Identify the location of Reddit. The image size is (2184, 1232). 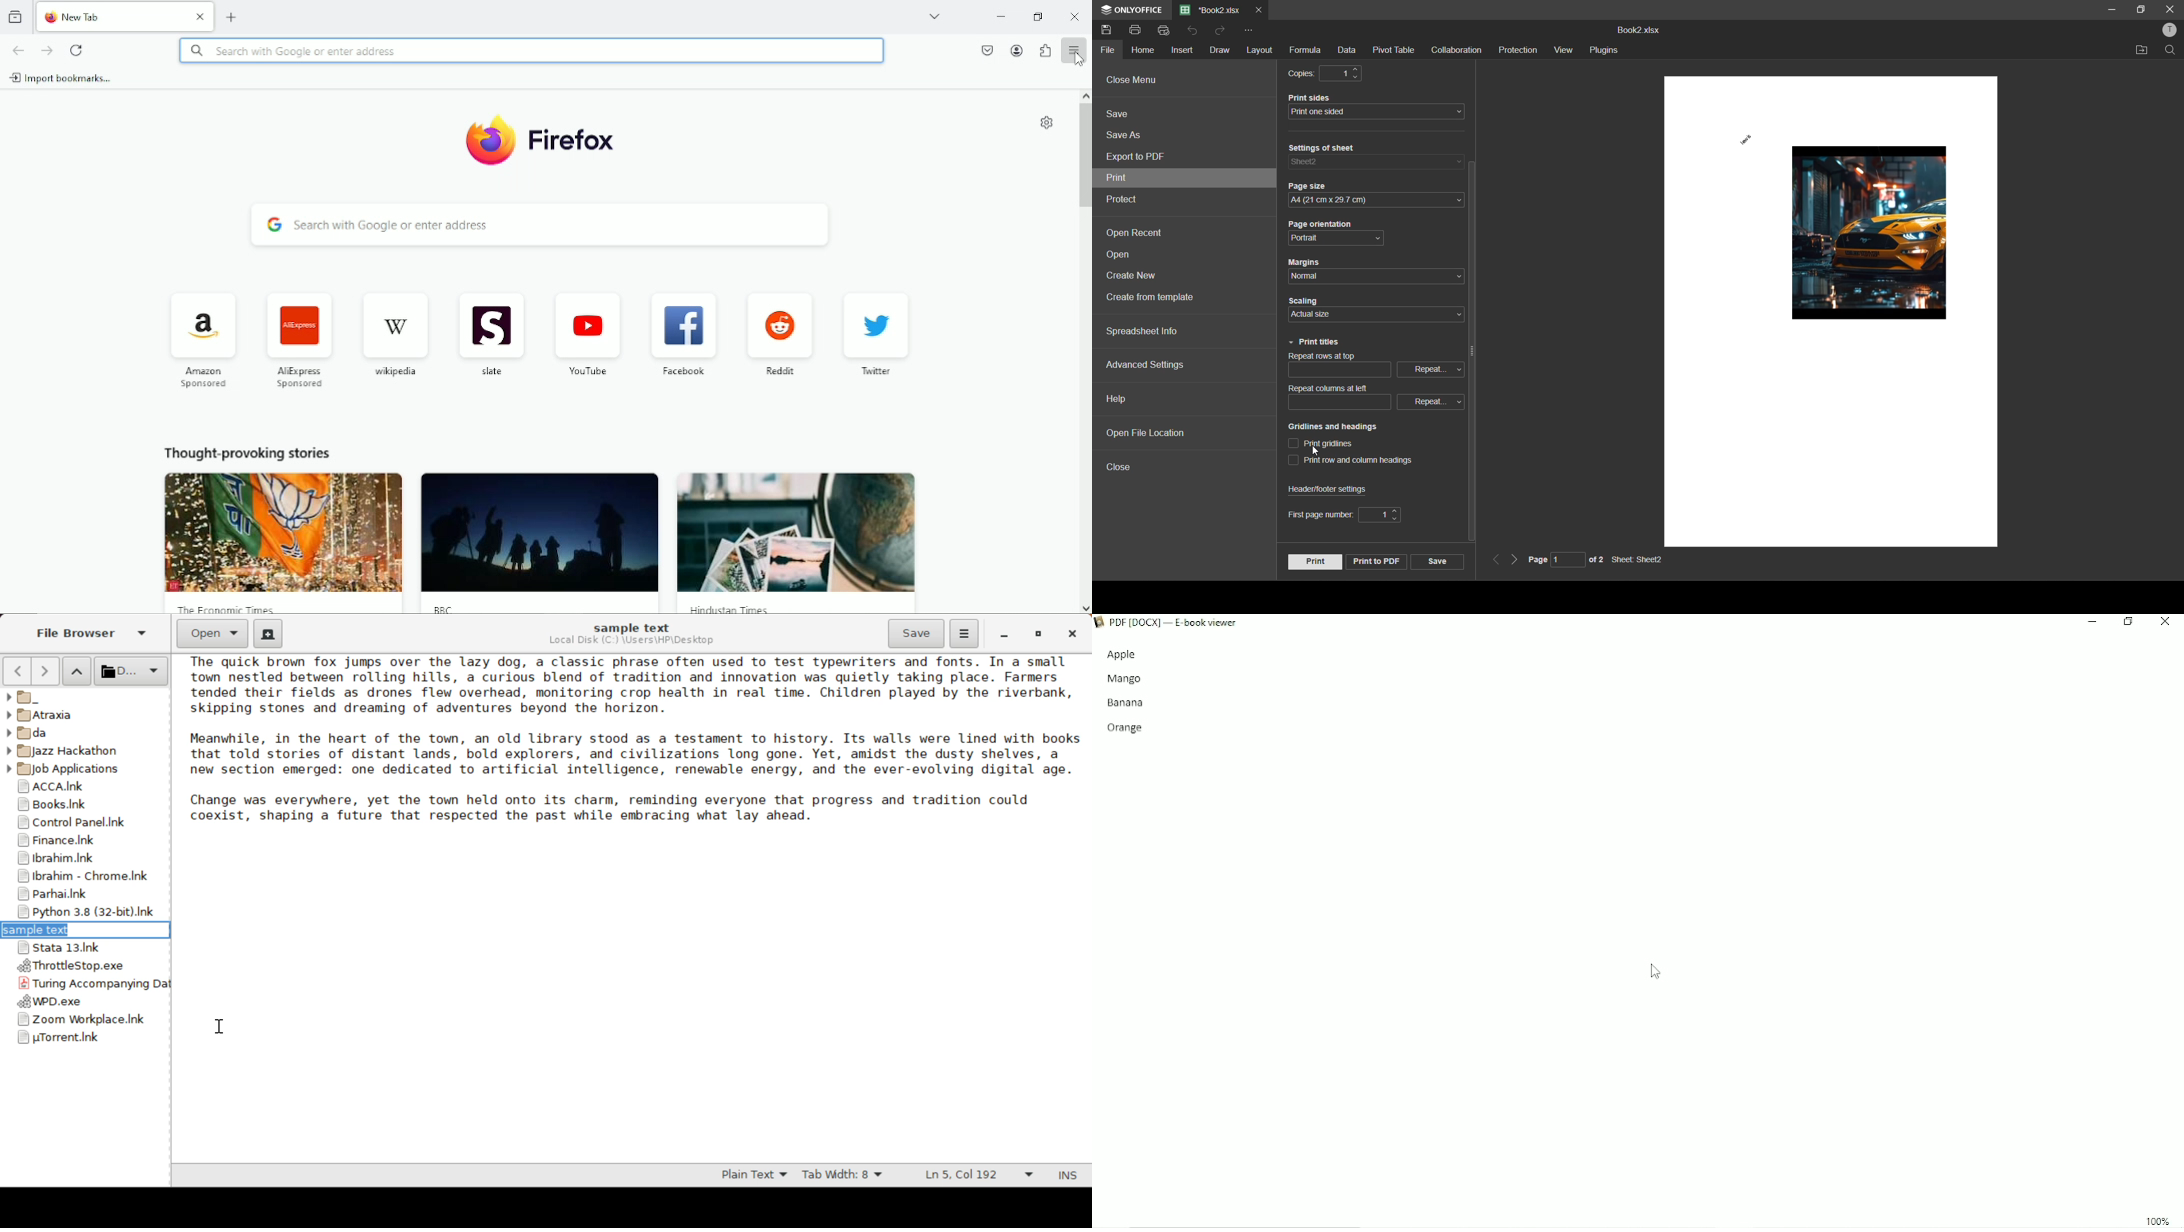
(780, 330).